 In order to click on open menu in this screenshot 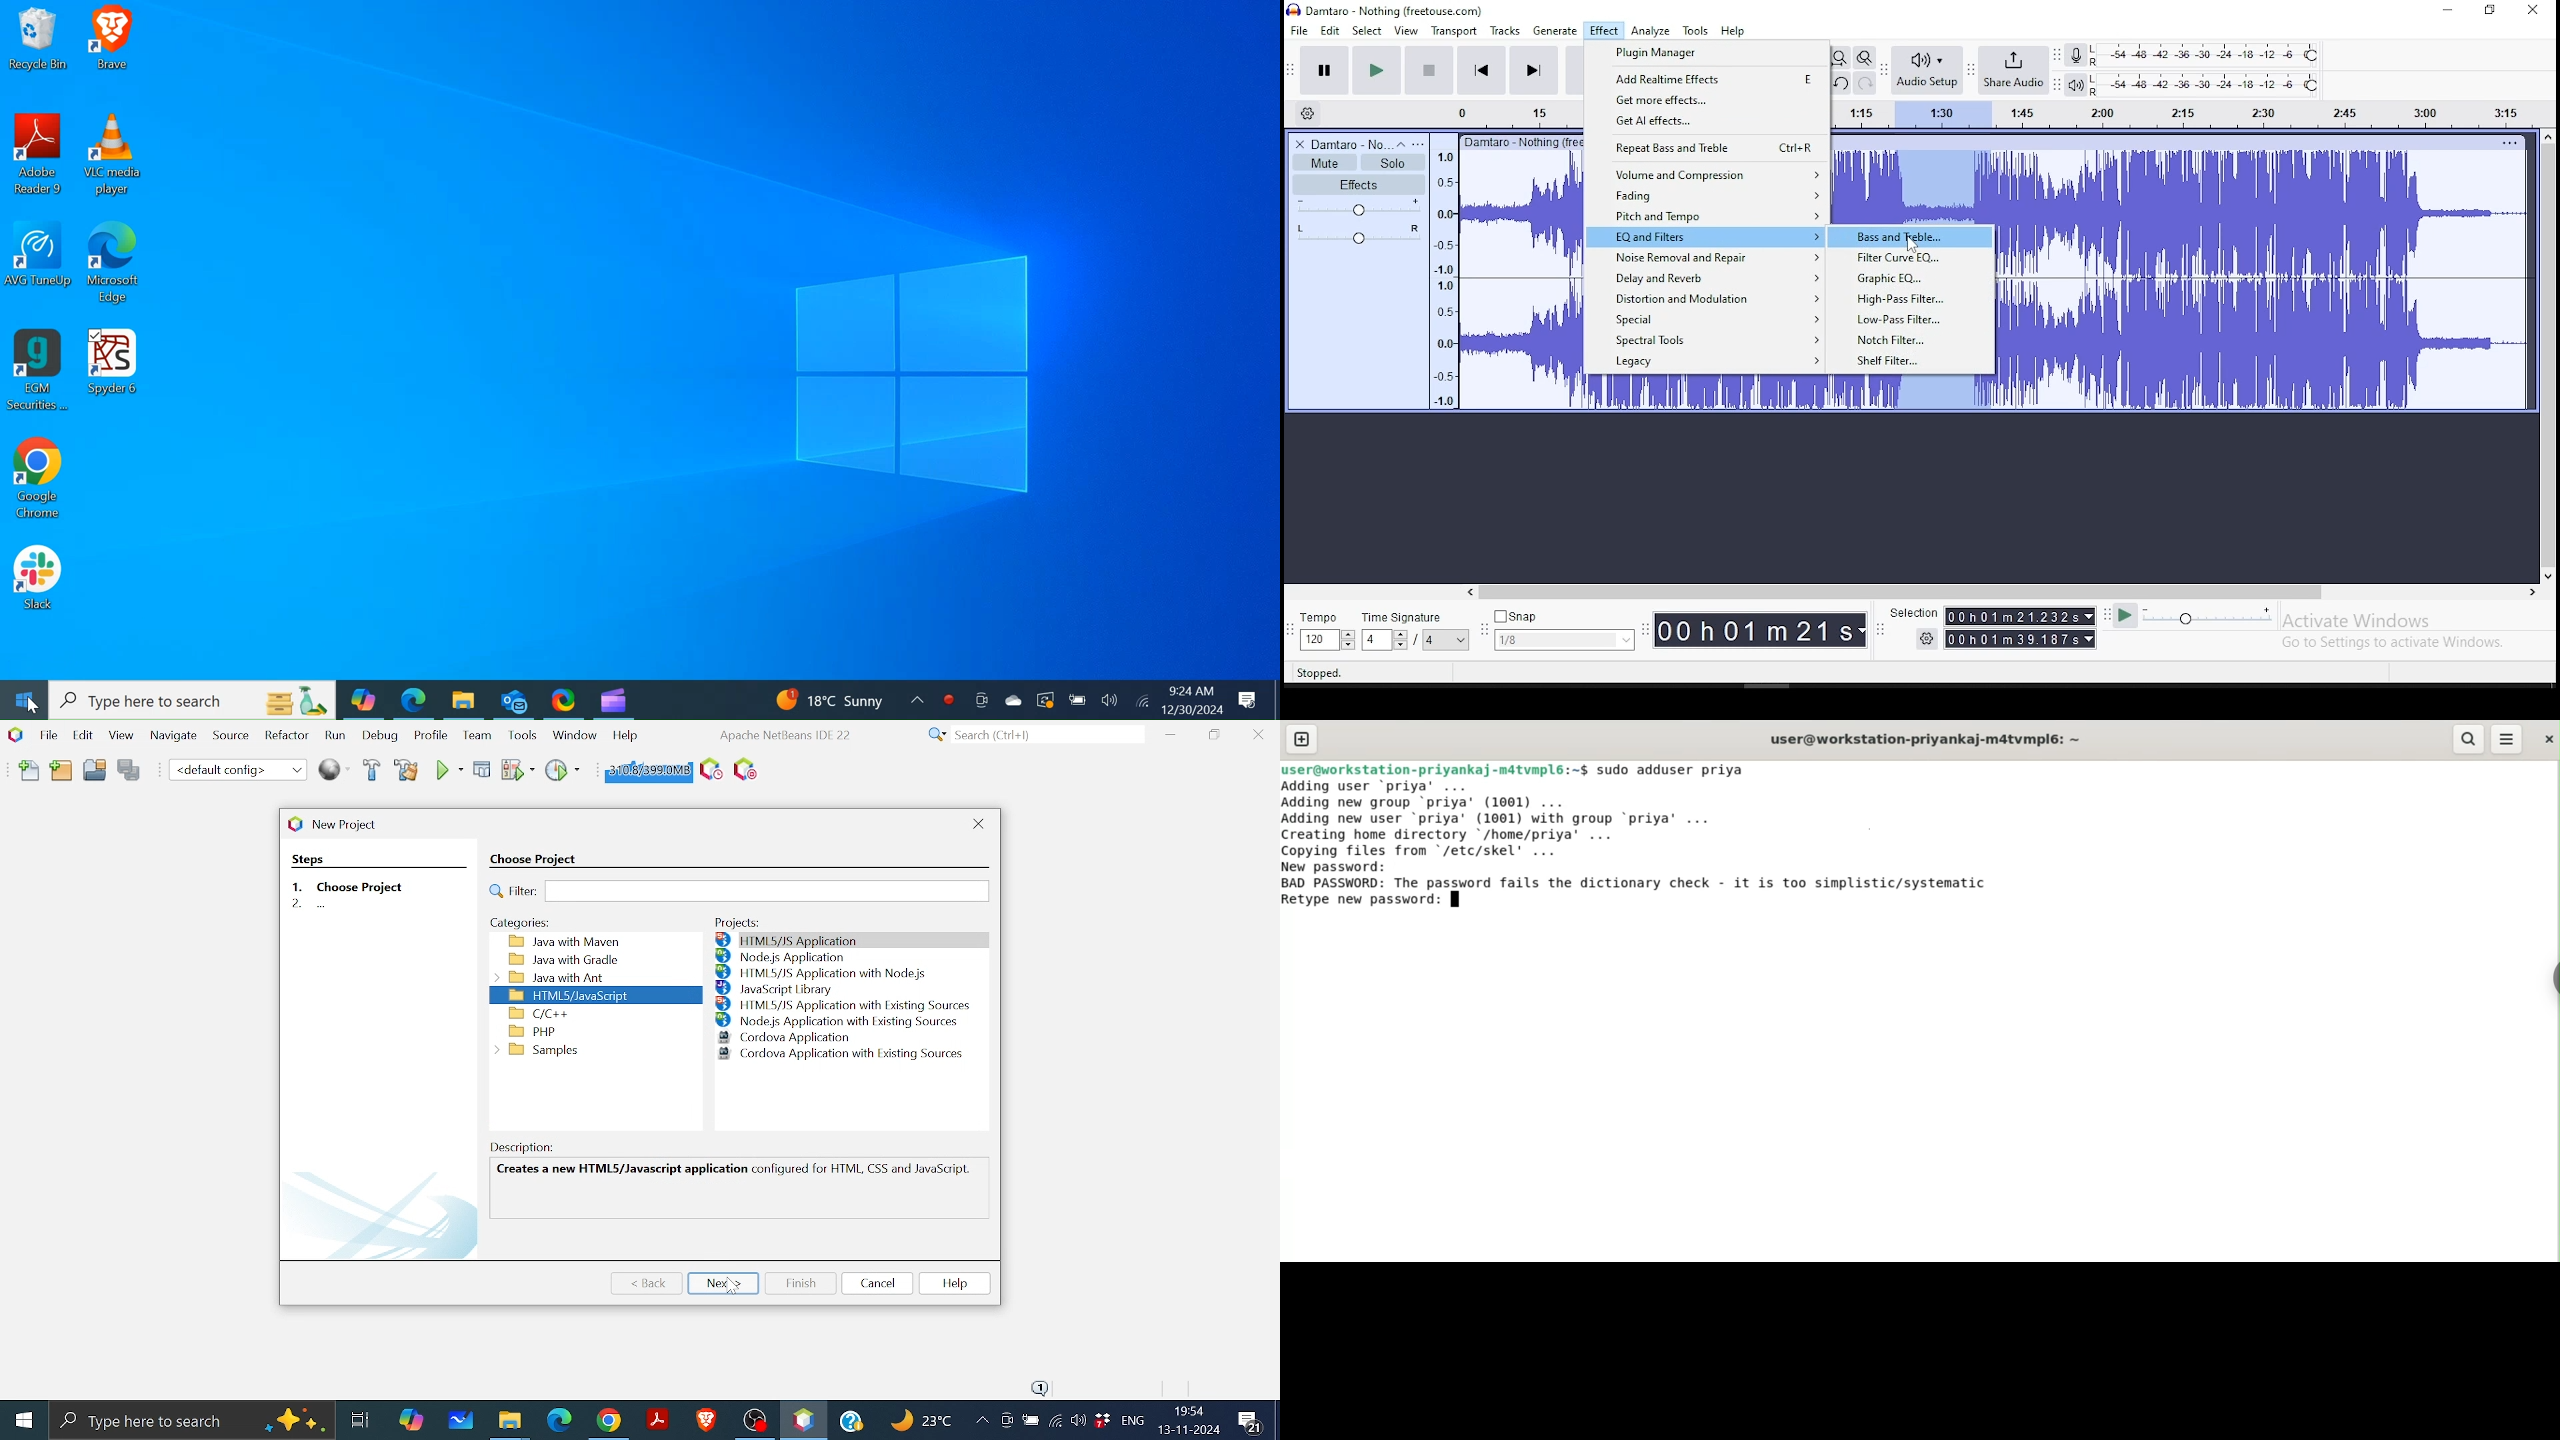, I will do `click(1418, 144)`.